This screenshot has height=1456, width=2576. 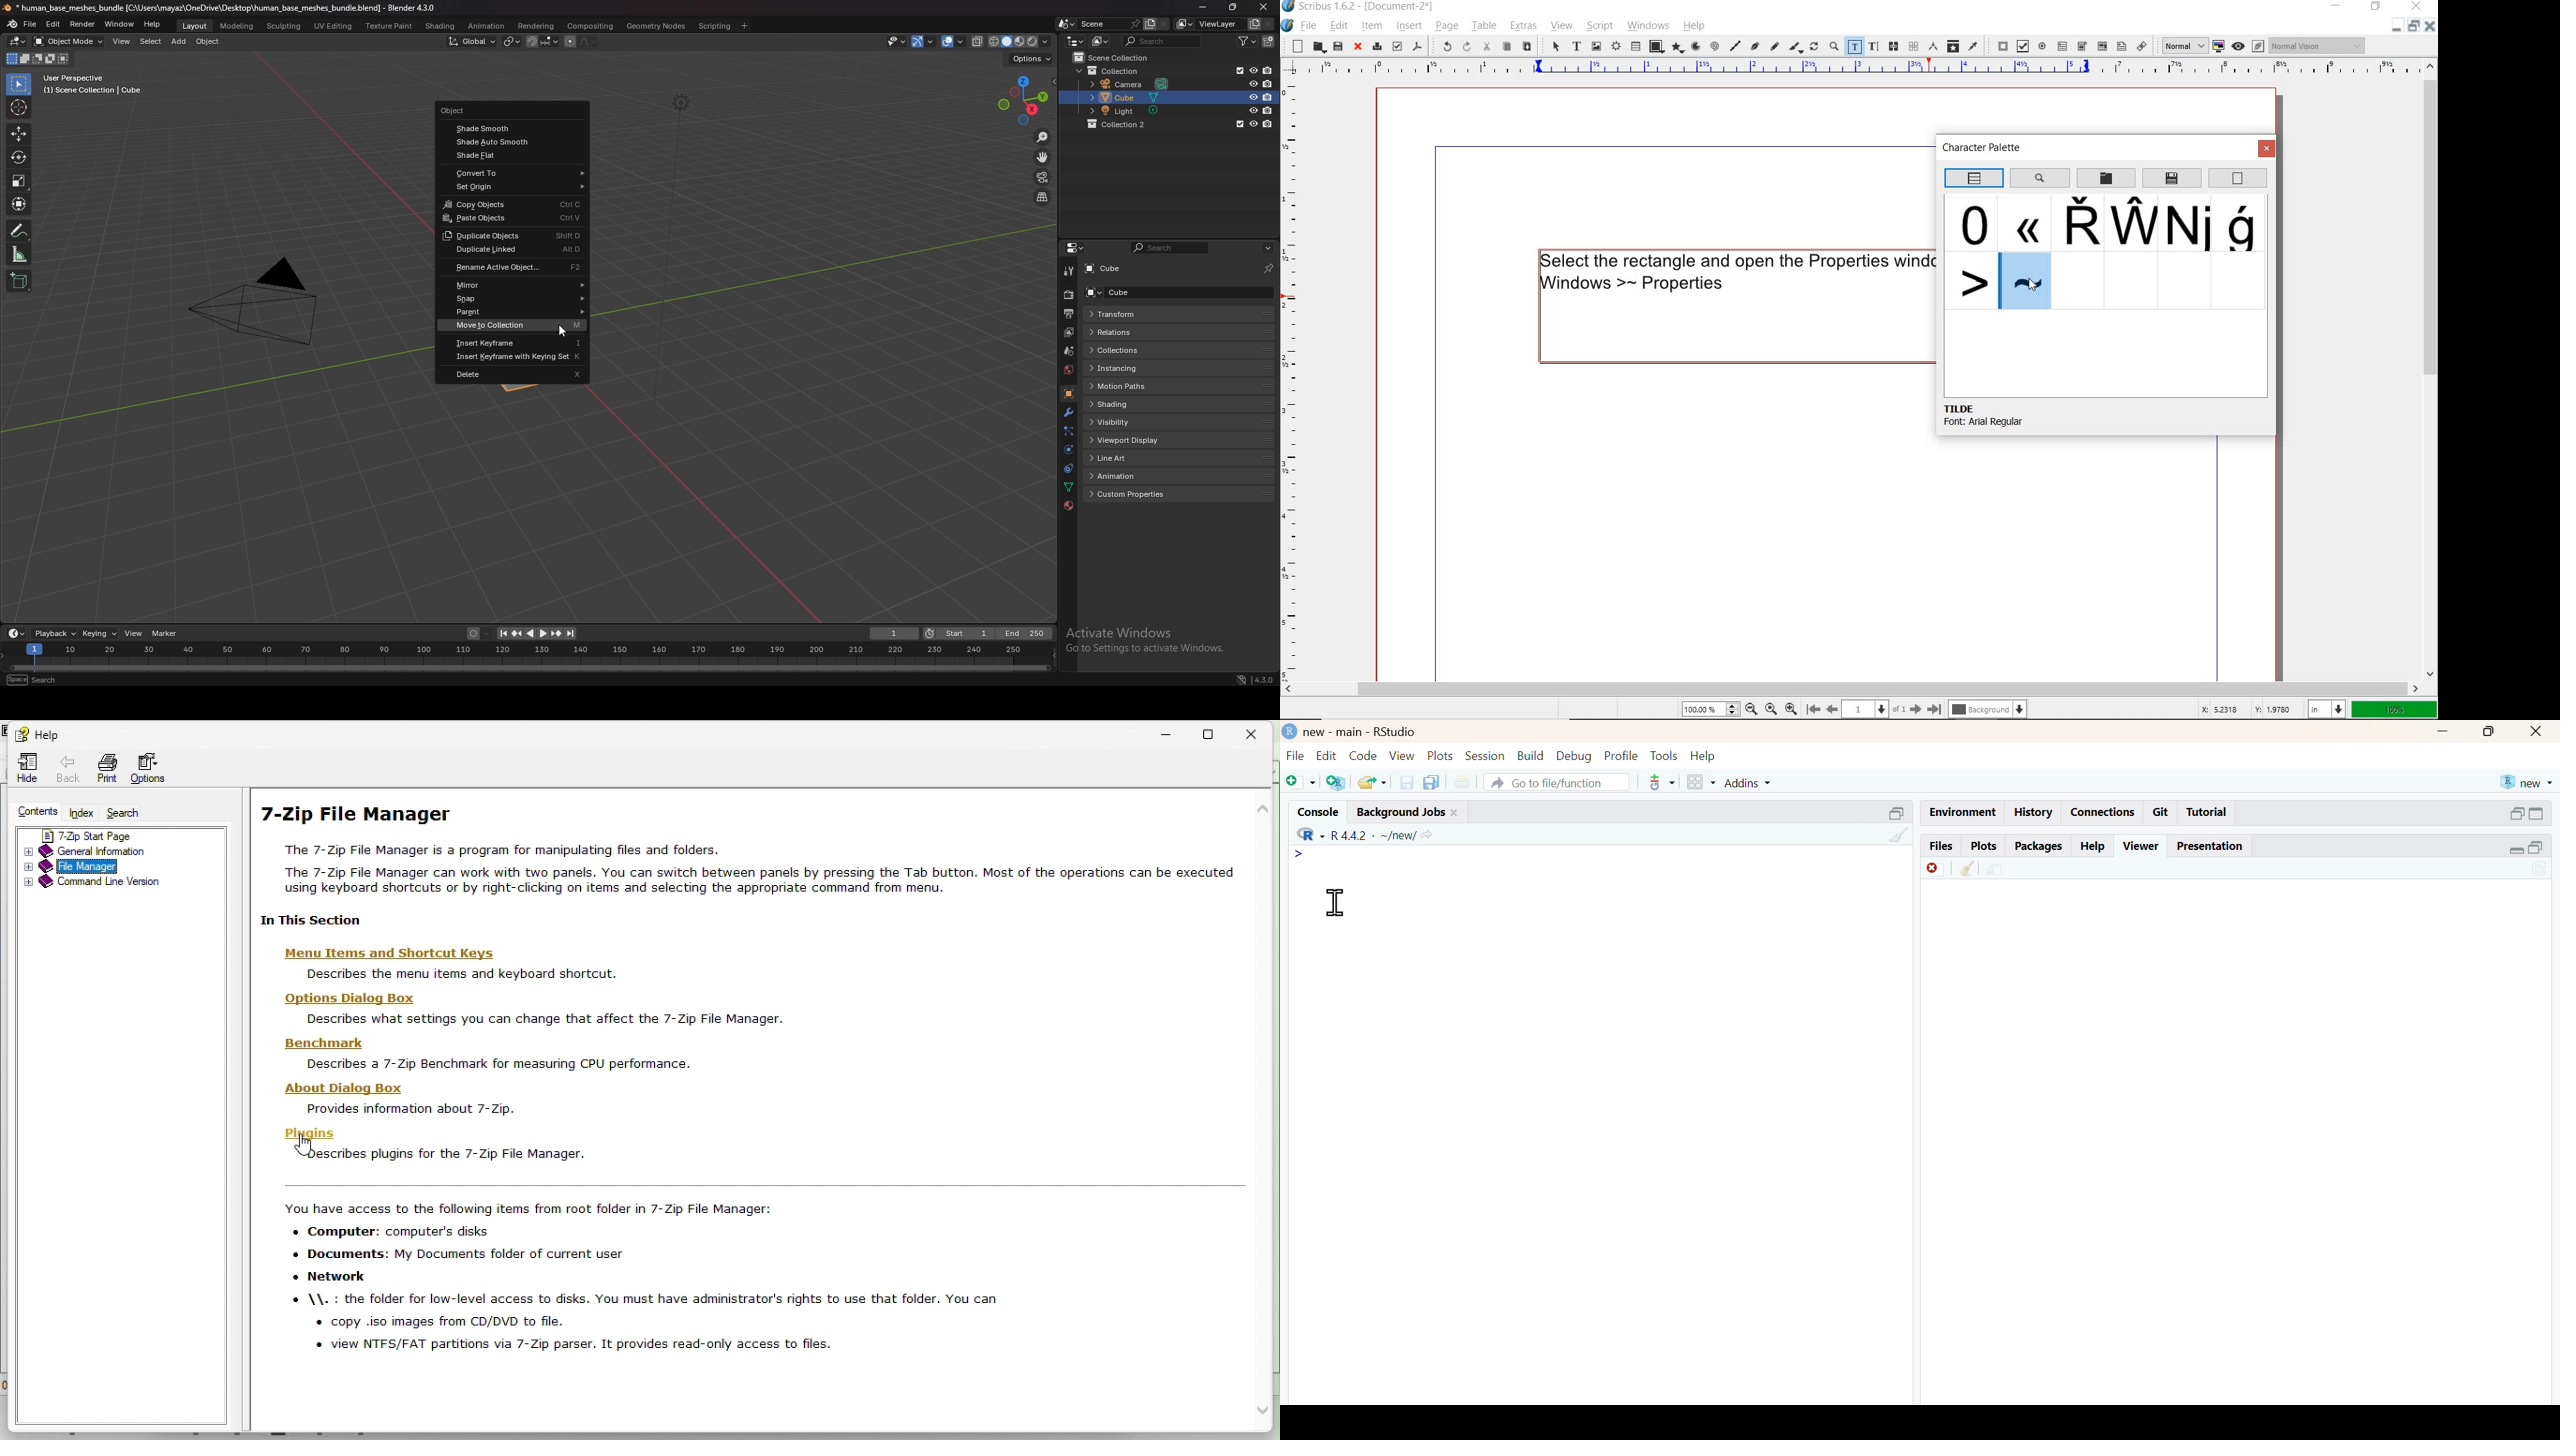 I want to click on edit, so click(x=53, y=25).